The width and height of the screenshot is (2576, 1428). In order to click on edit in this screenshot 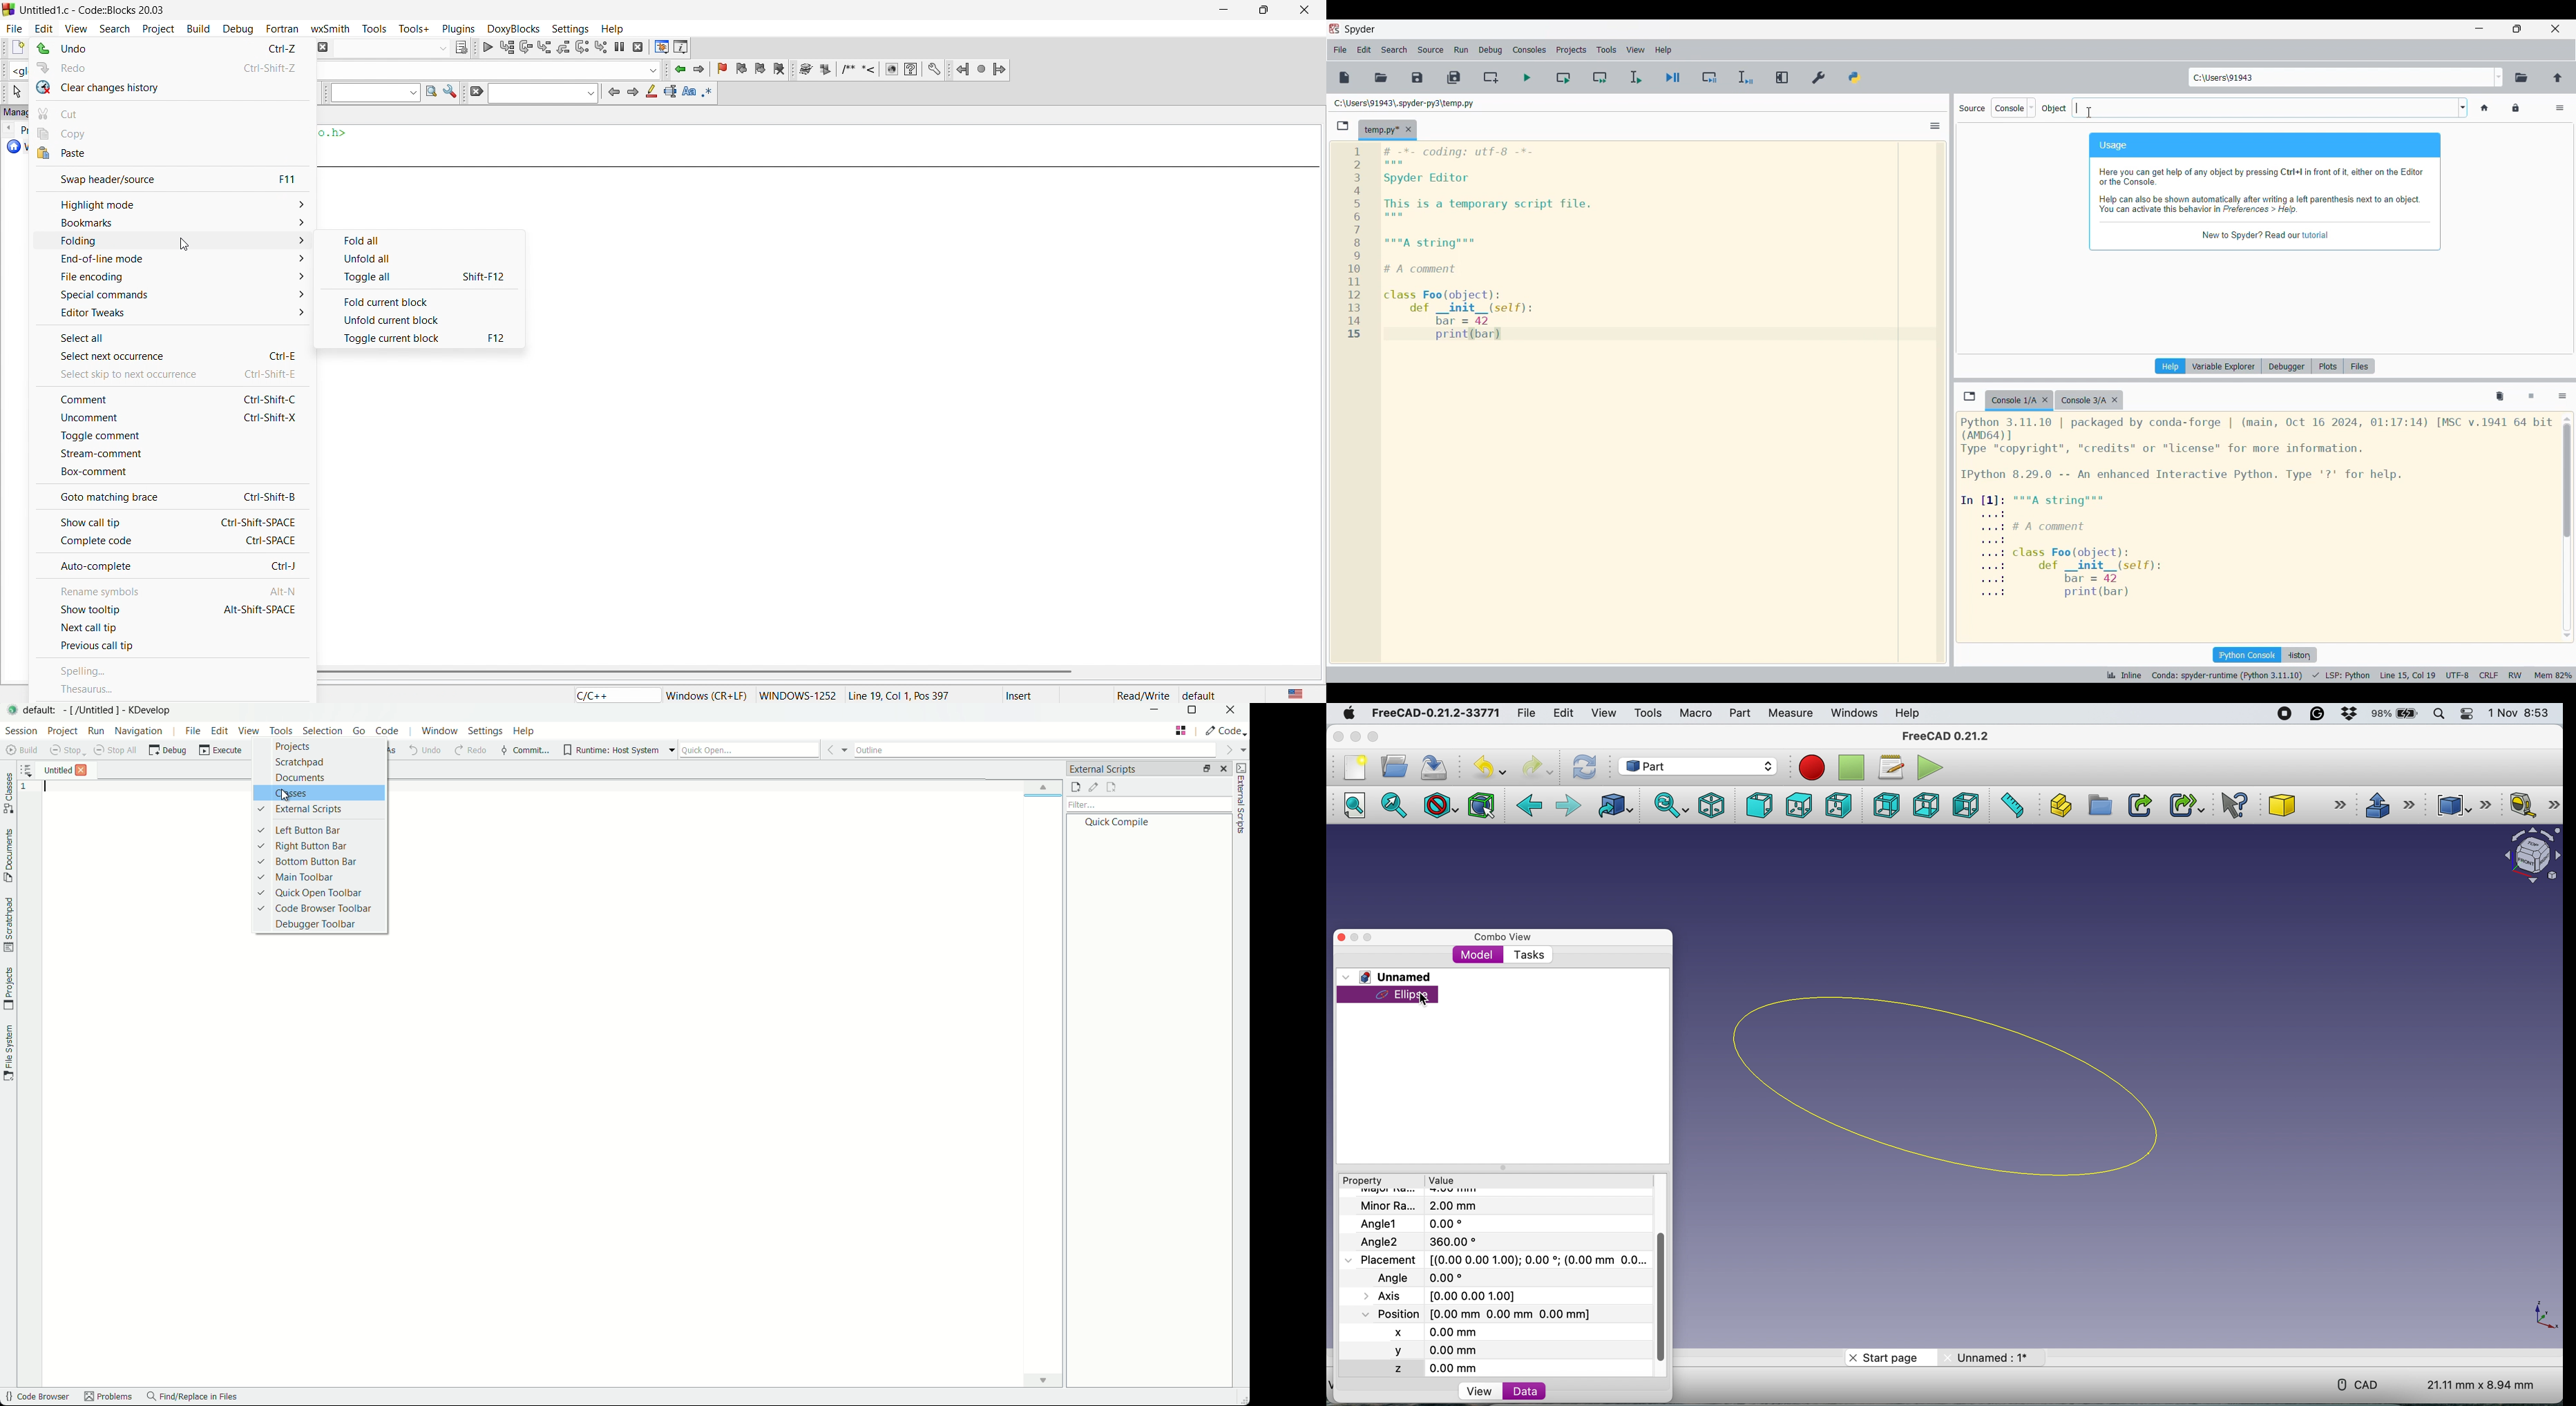, I will do `click(217, 730)`.